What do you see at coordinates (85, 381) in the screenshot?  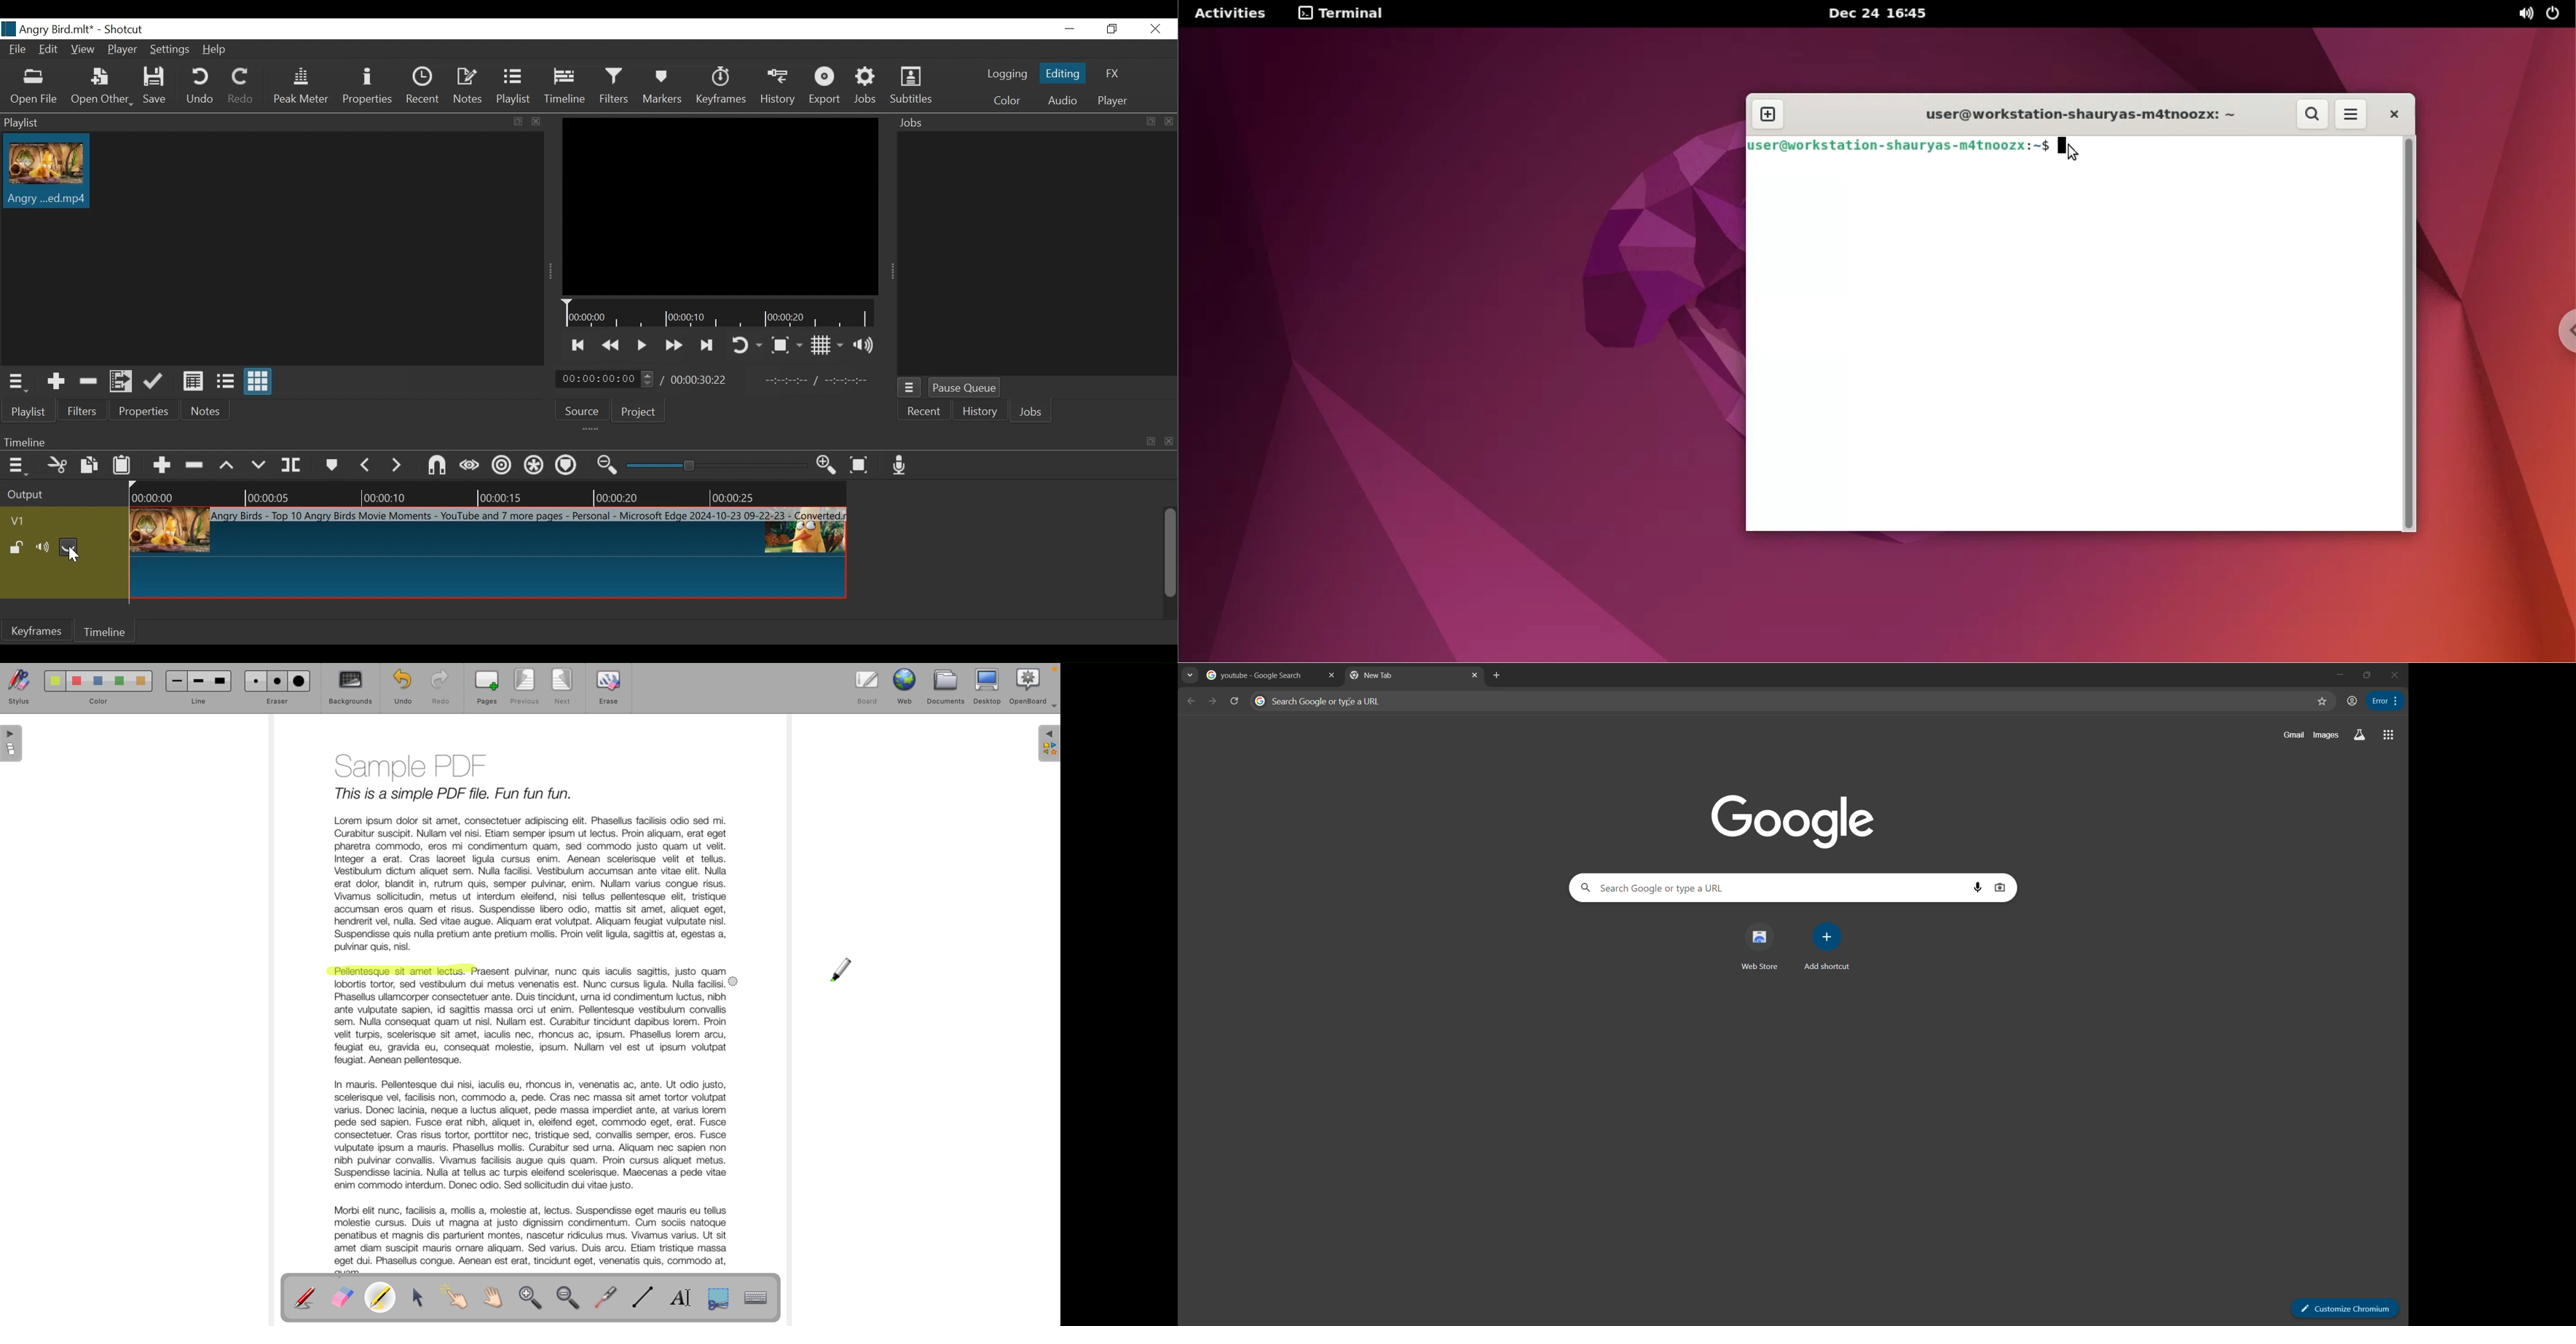 I see `Remove cut` at bounding box center [85, 381].